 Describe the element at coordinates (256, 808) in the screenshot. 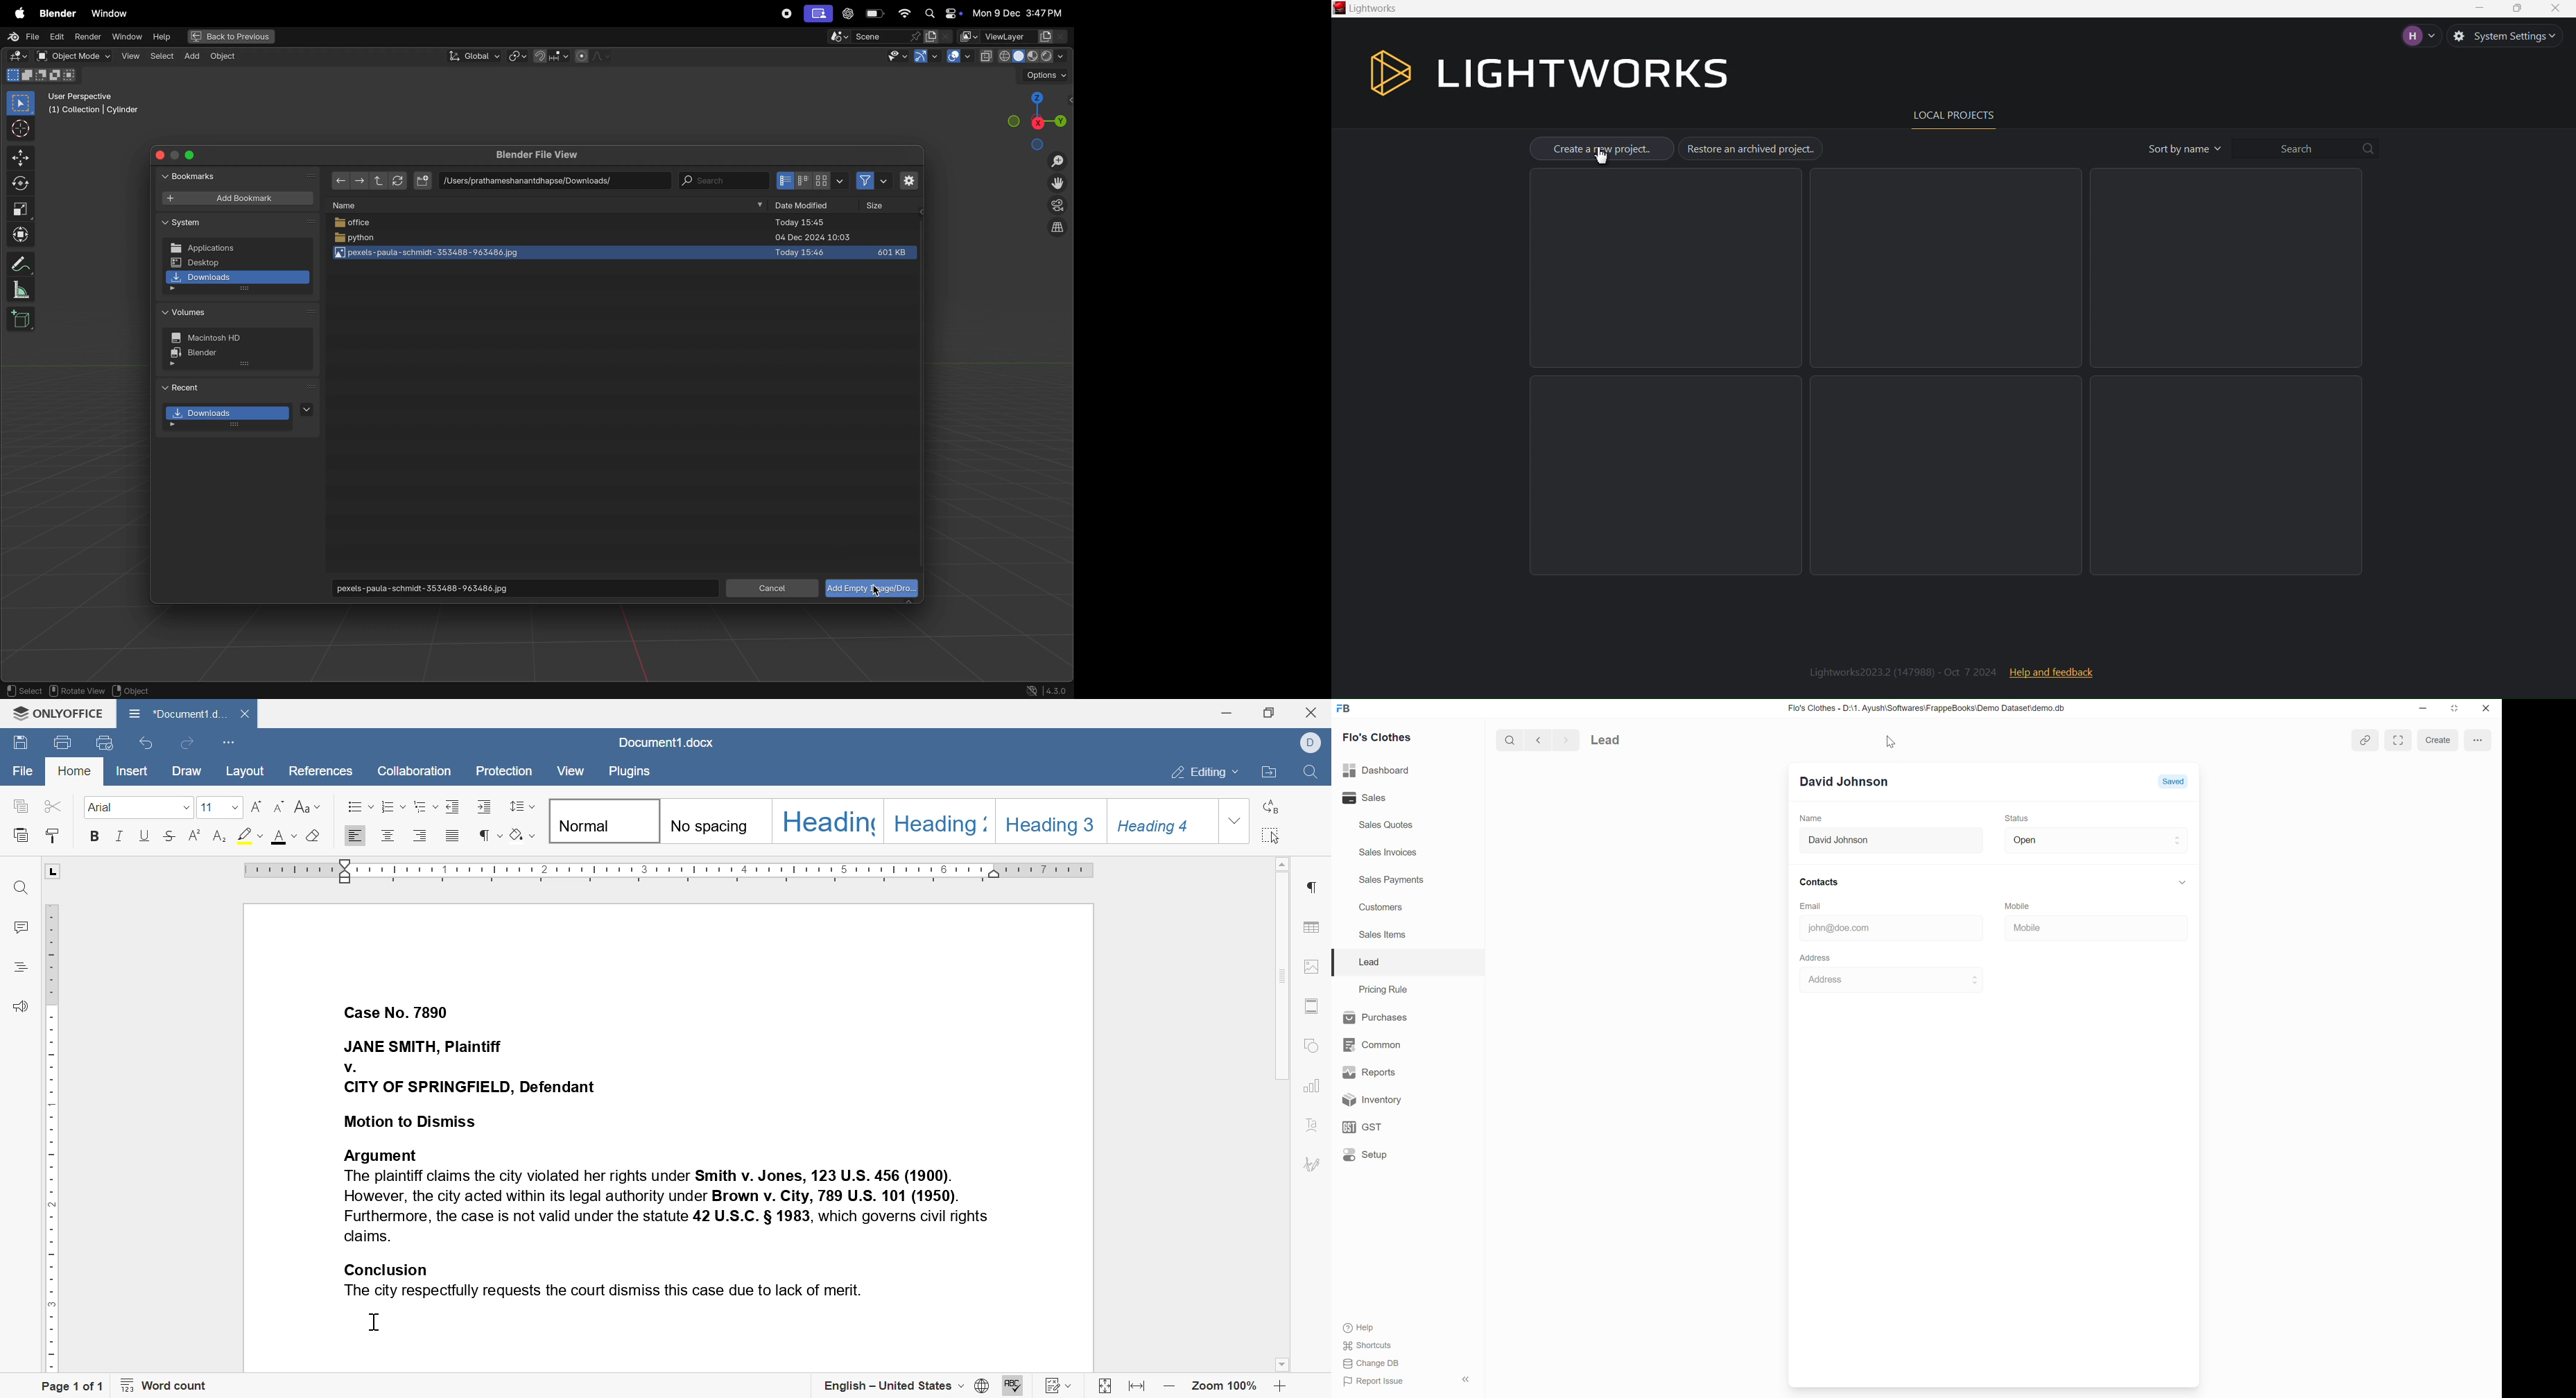

I see `increment font size` at that location.